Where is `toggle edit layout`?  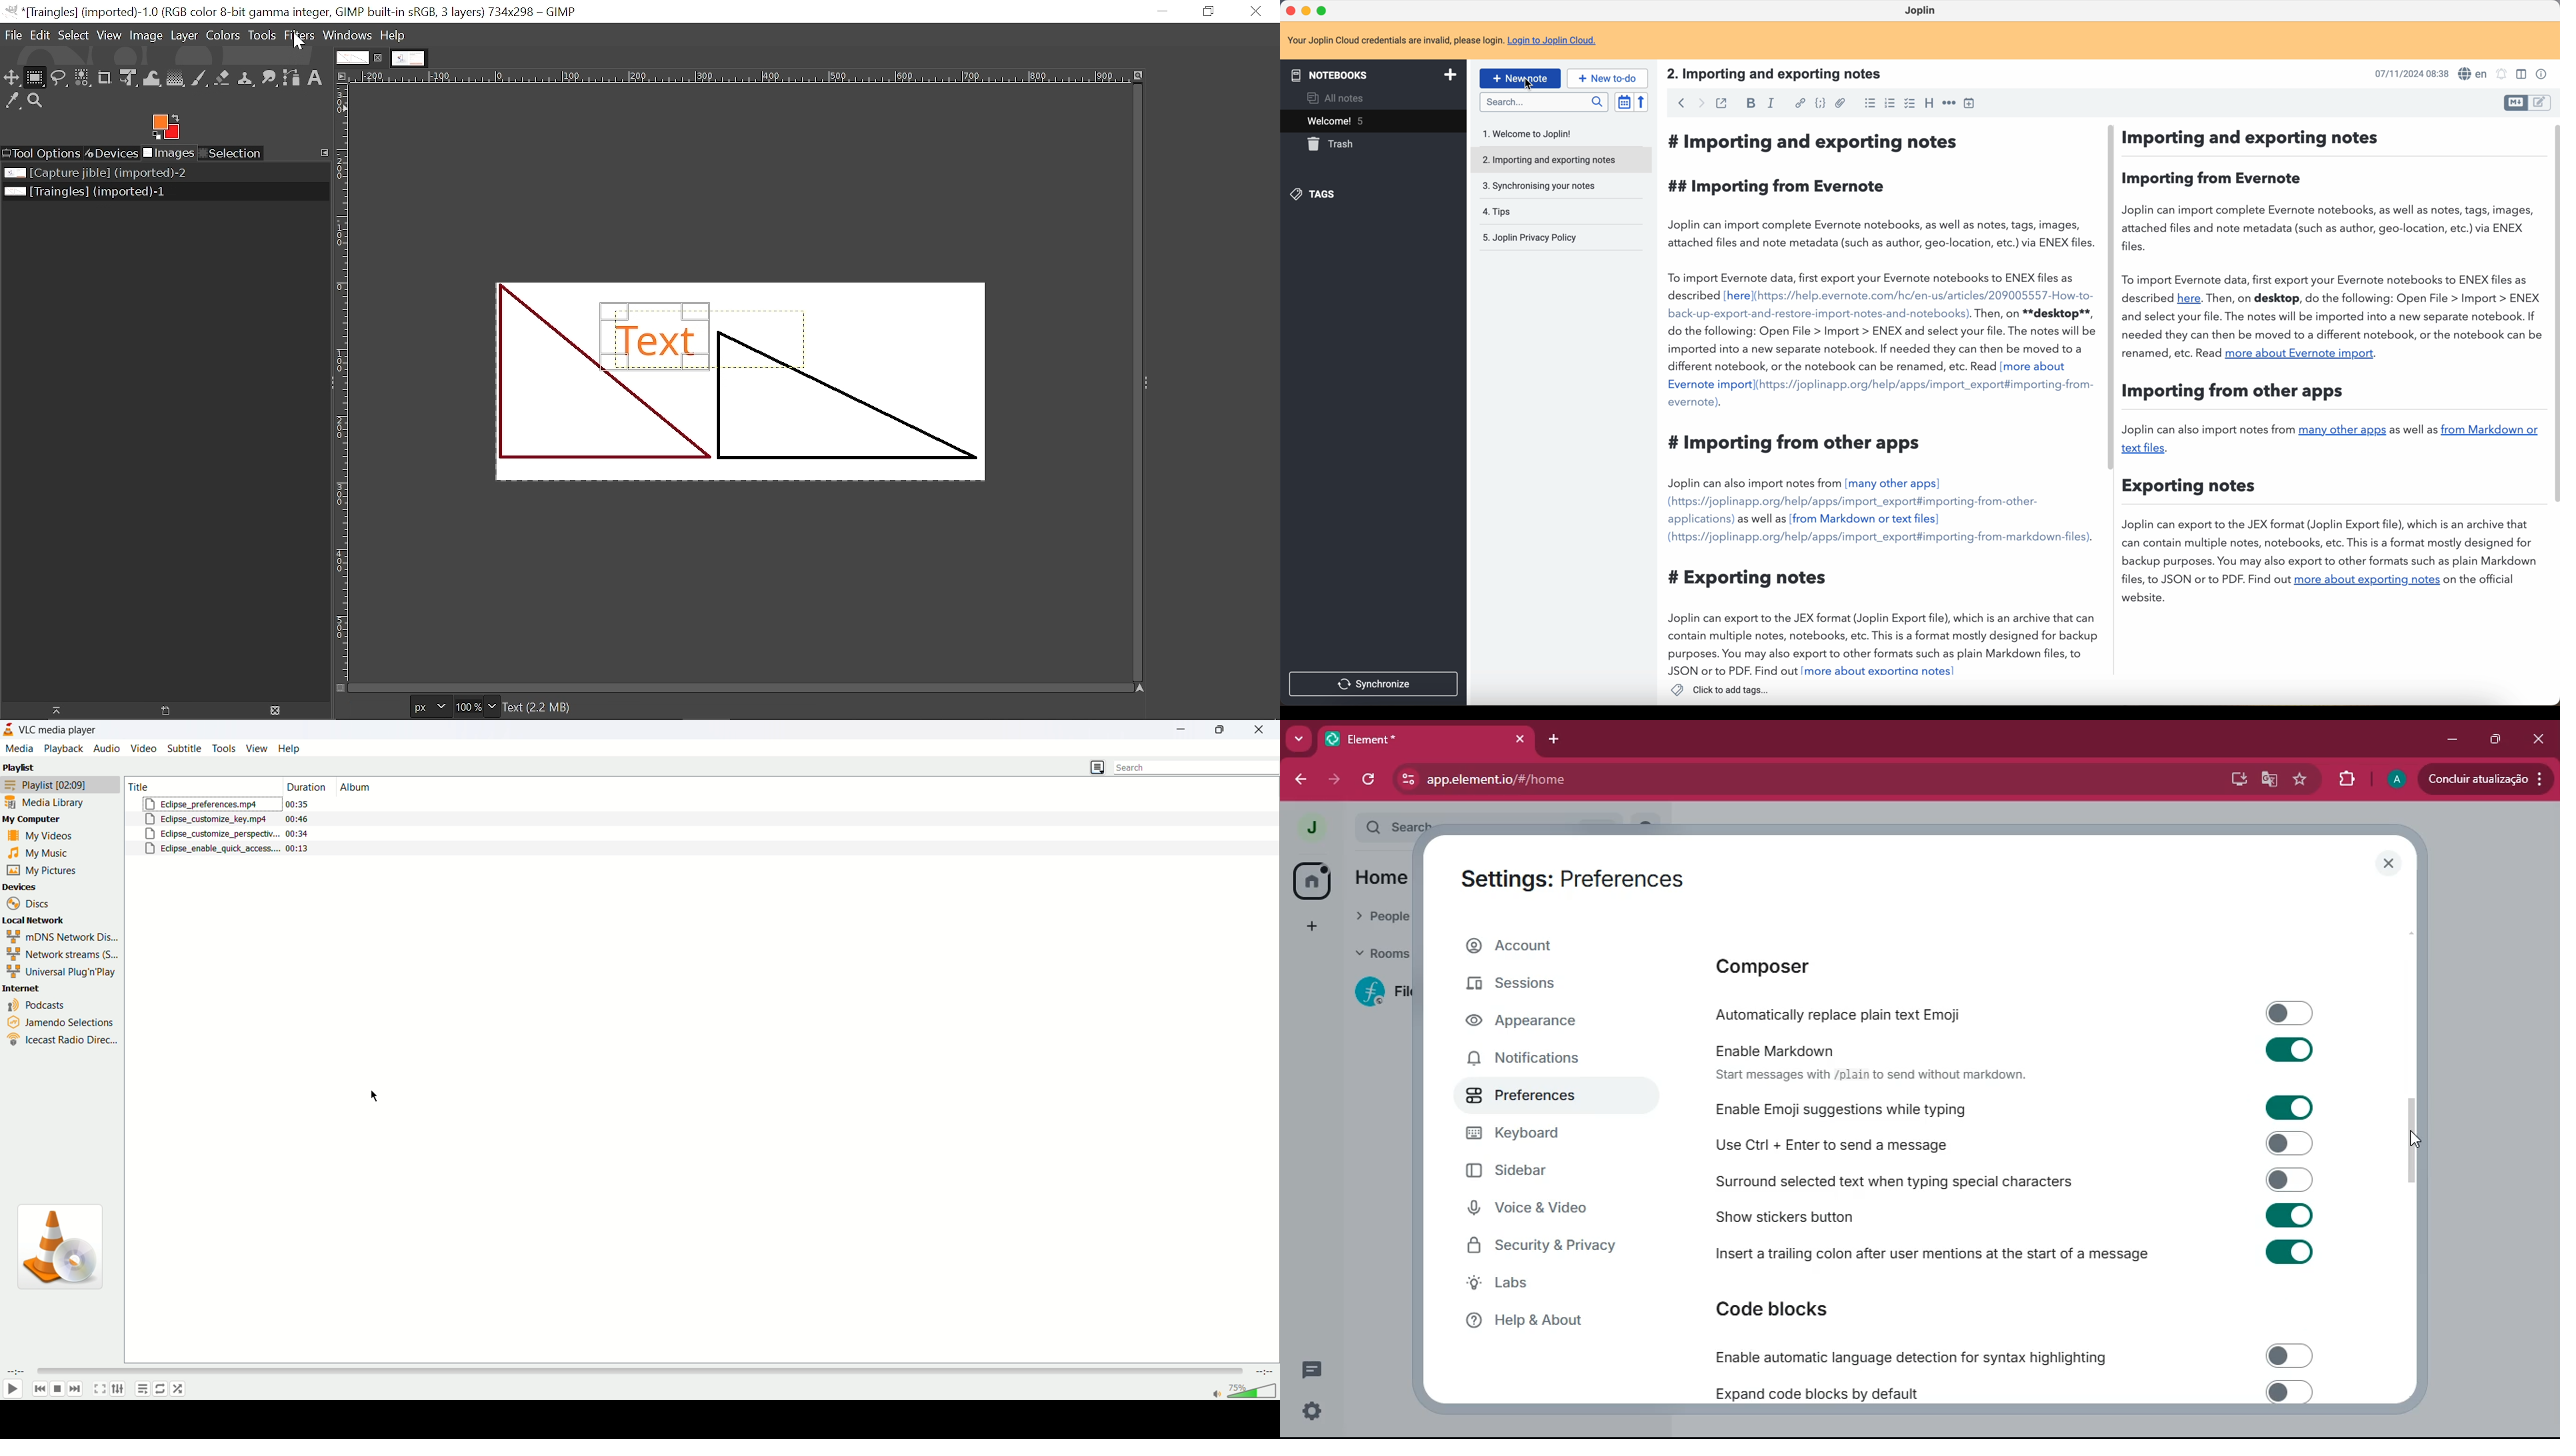 toggle edit layout is located at coordinates (2523, 74).